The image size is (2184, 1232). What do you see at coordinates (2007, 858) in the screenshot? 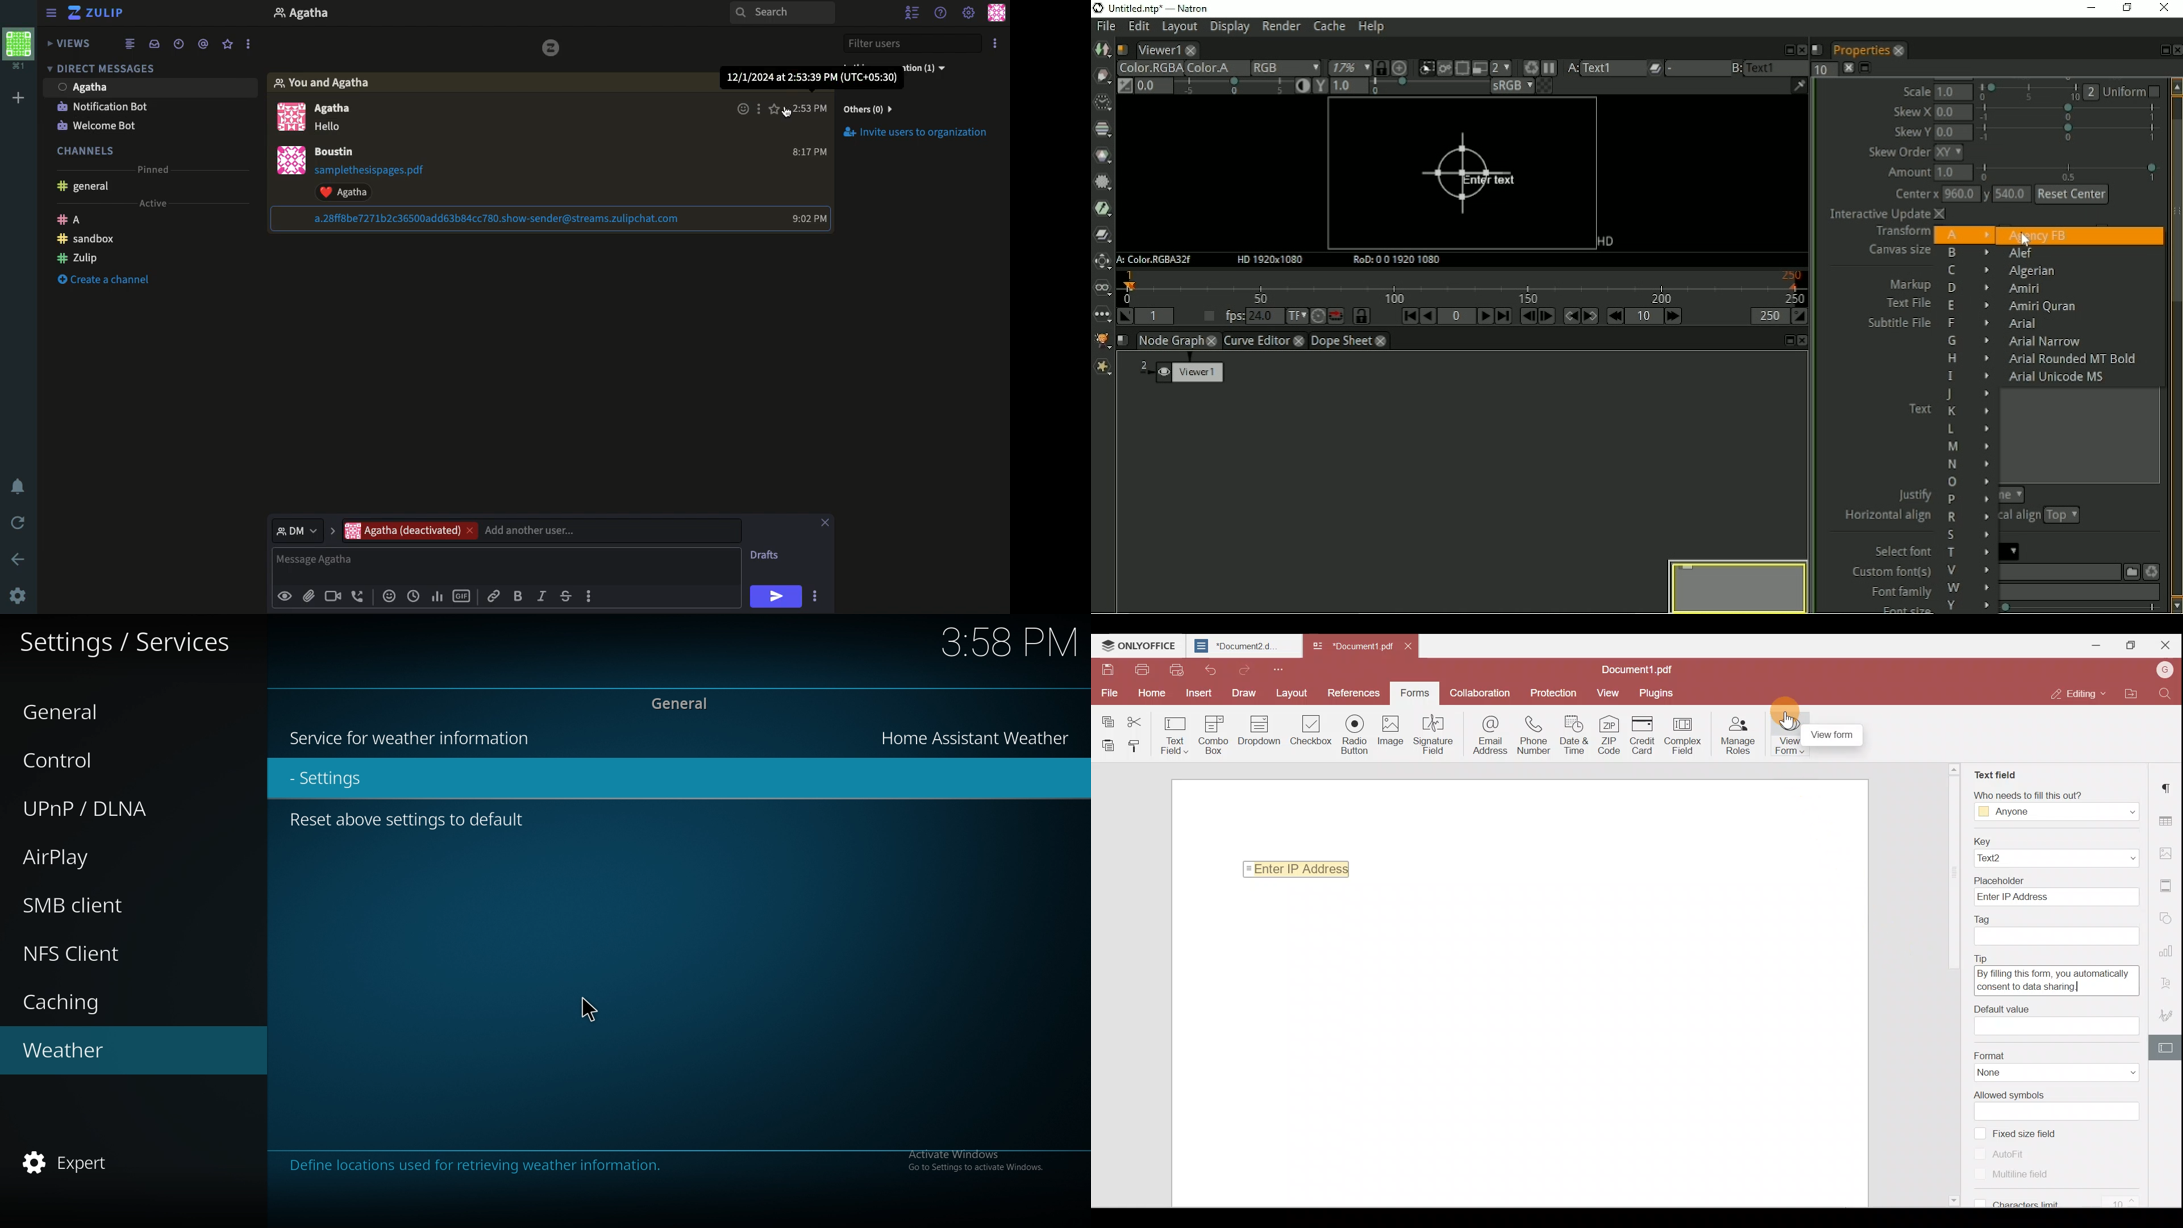
I see `Text2` at bounding box center [2007, 858].